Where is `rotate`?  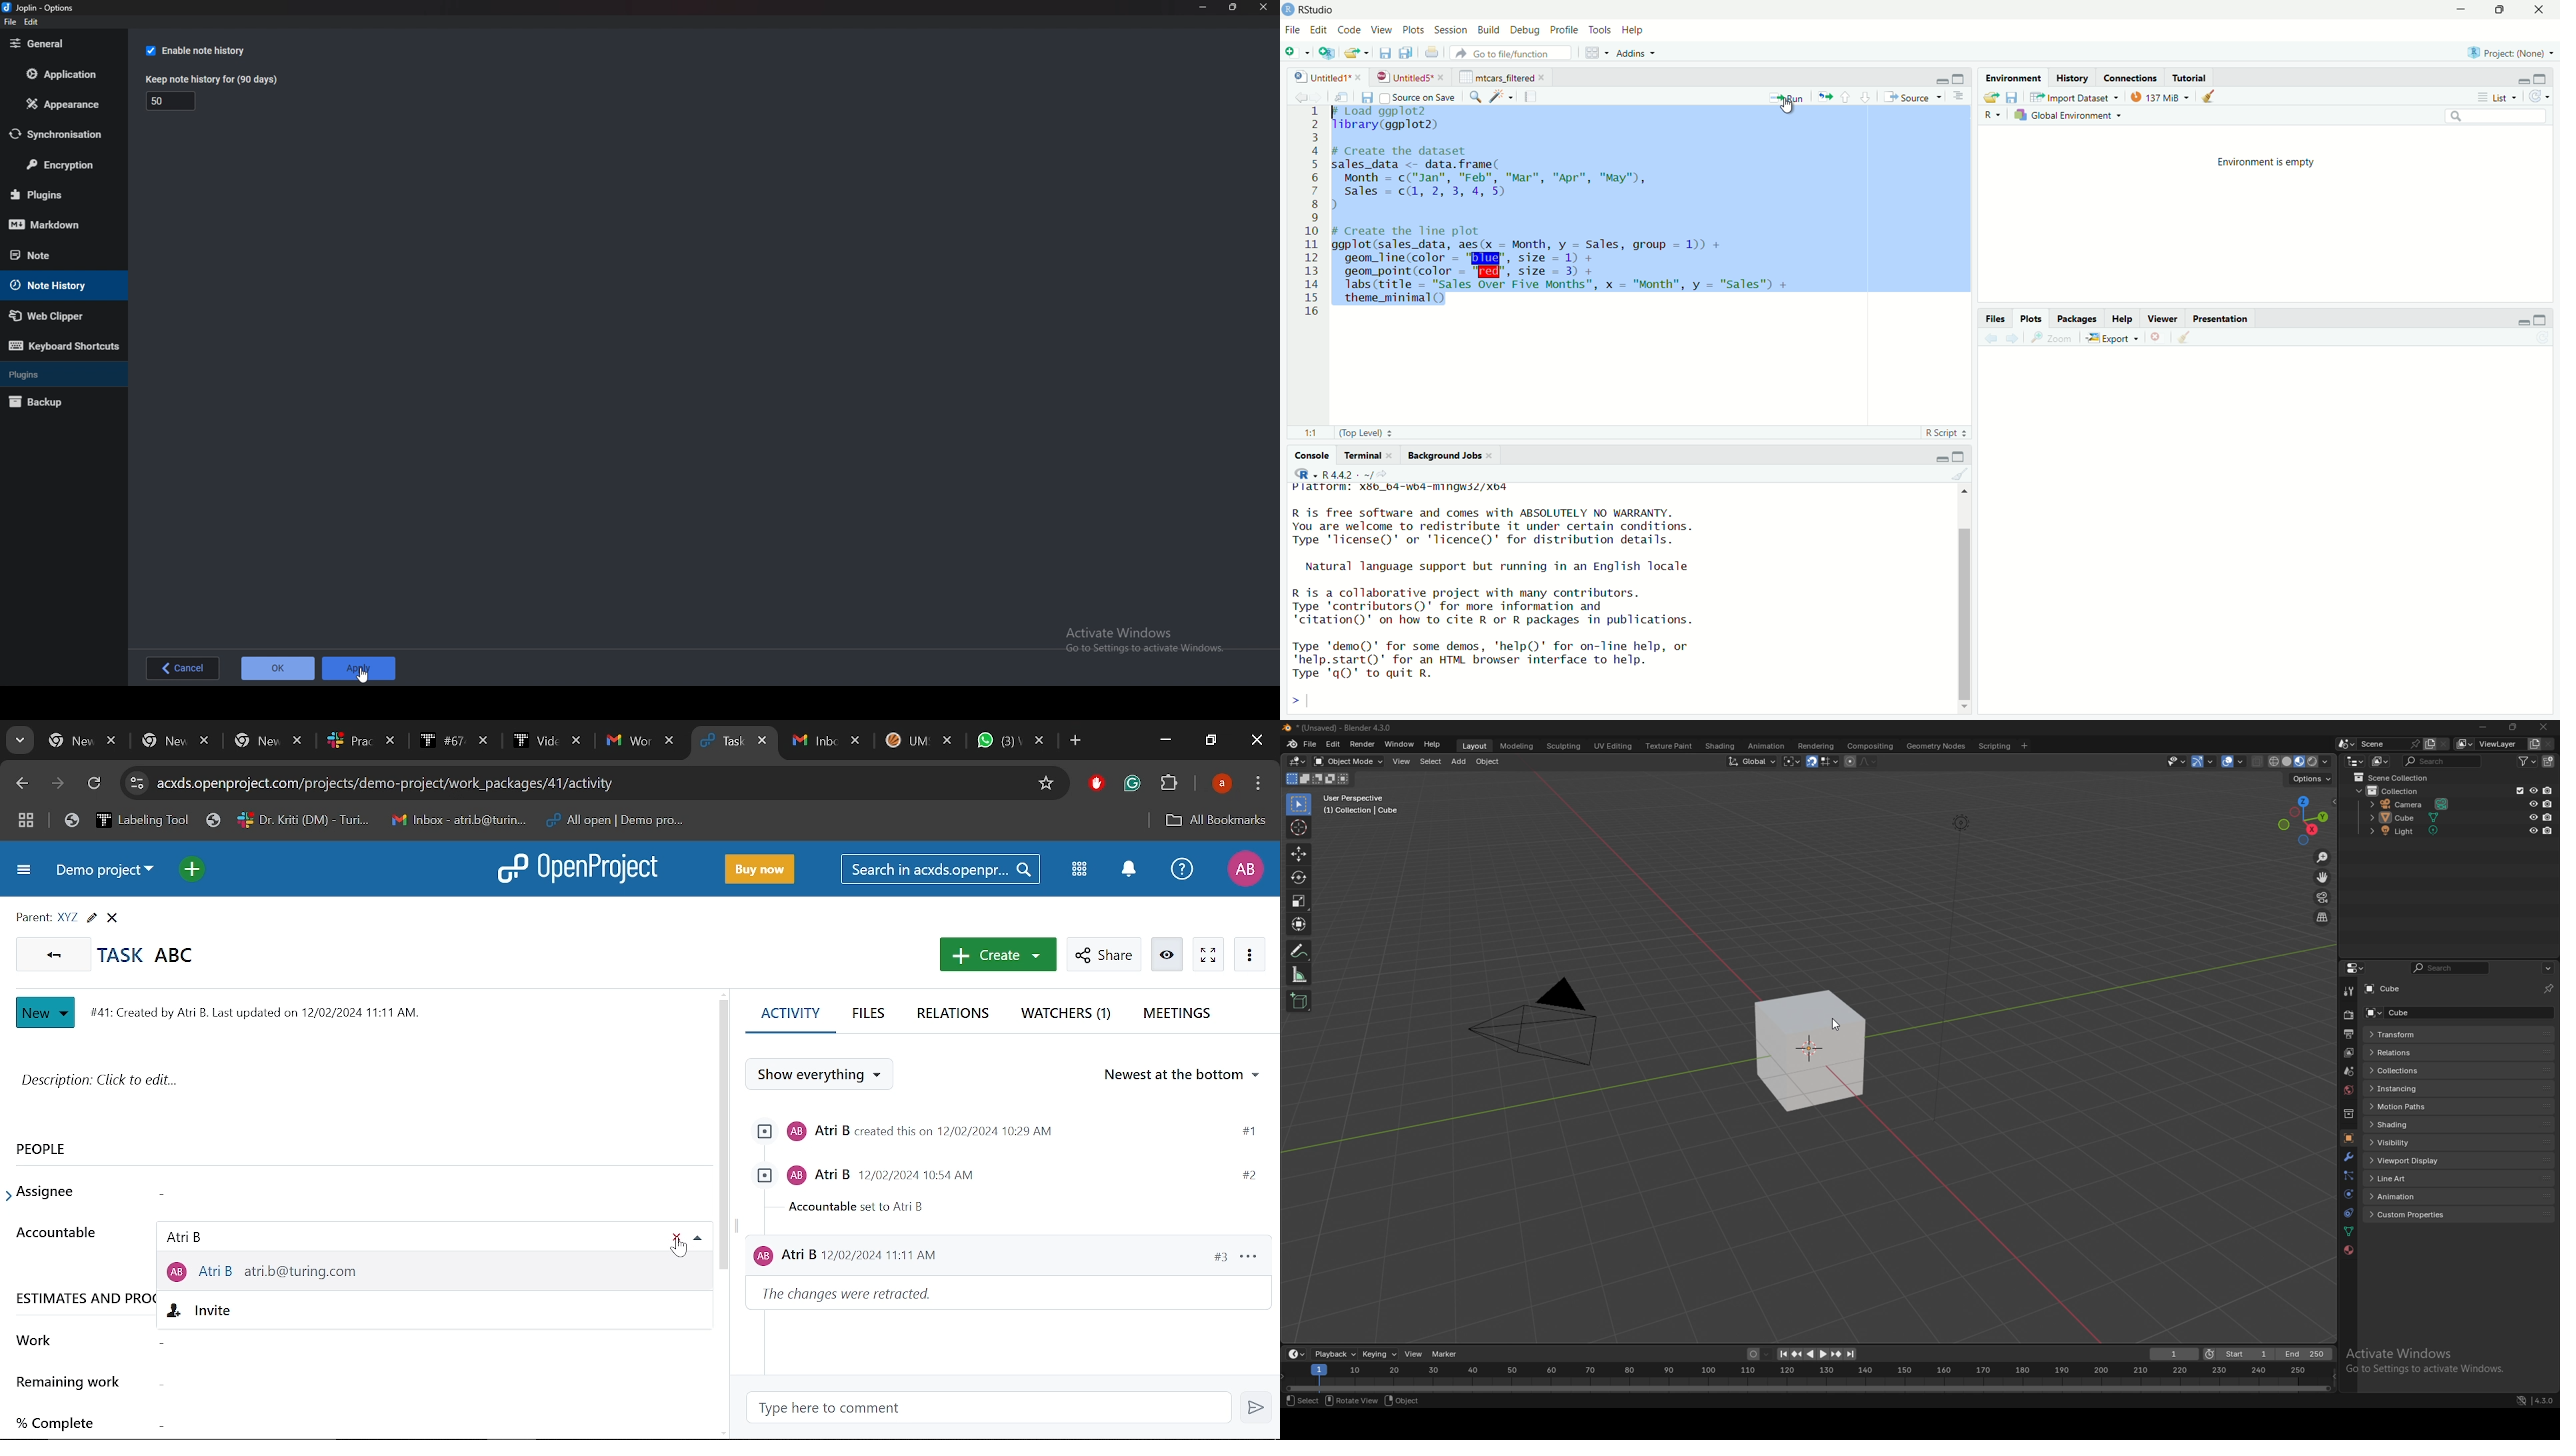 rotate is located at coordinates (1299, 878).